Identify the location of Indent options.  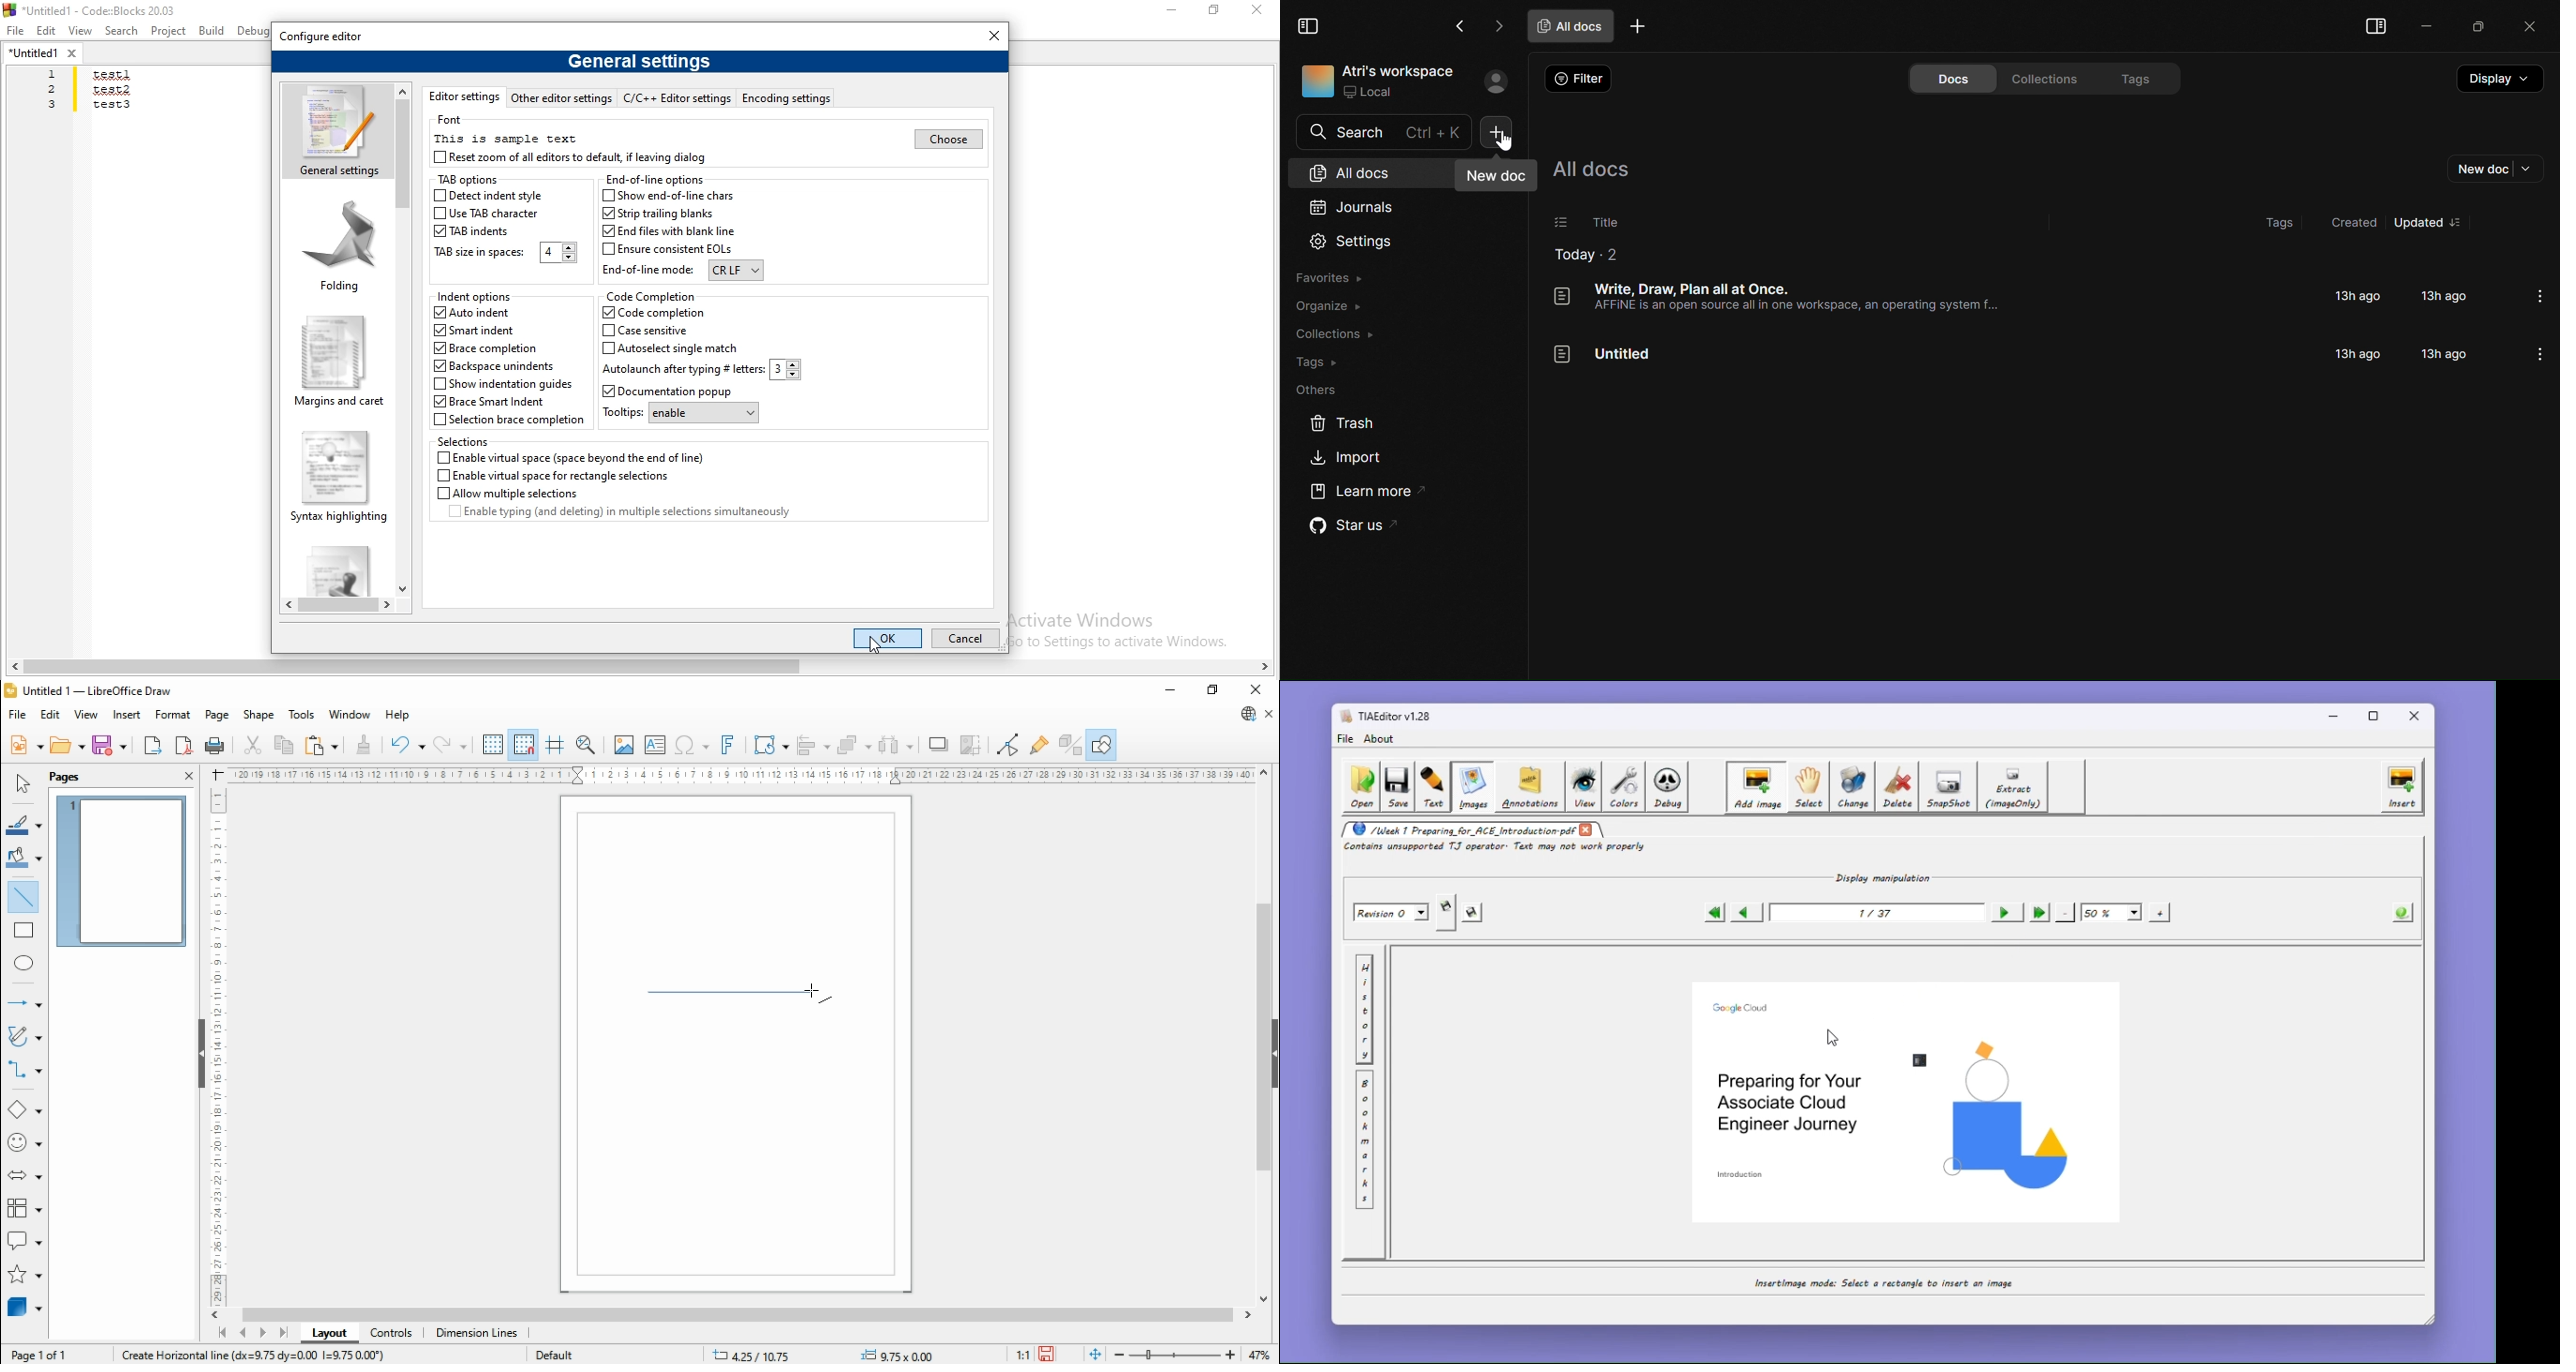
(476, 297).